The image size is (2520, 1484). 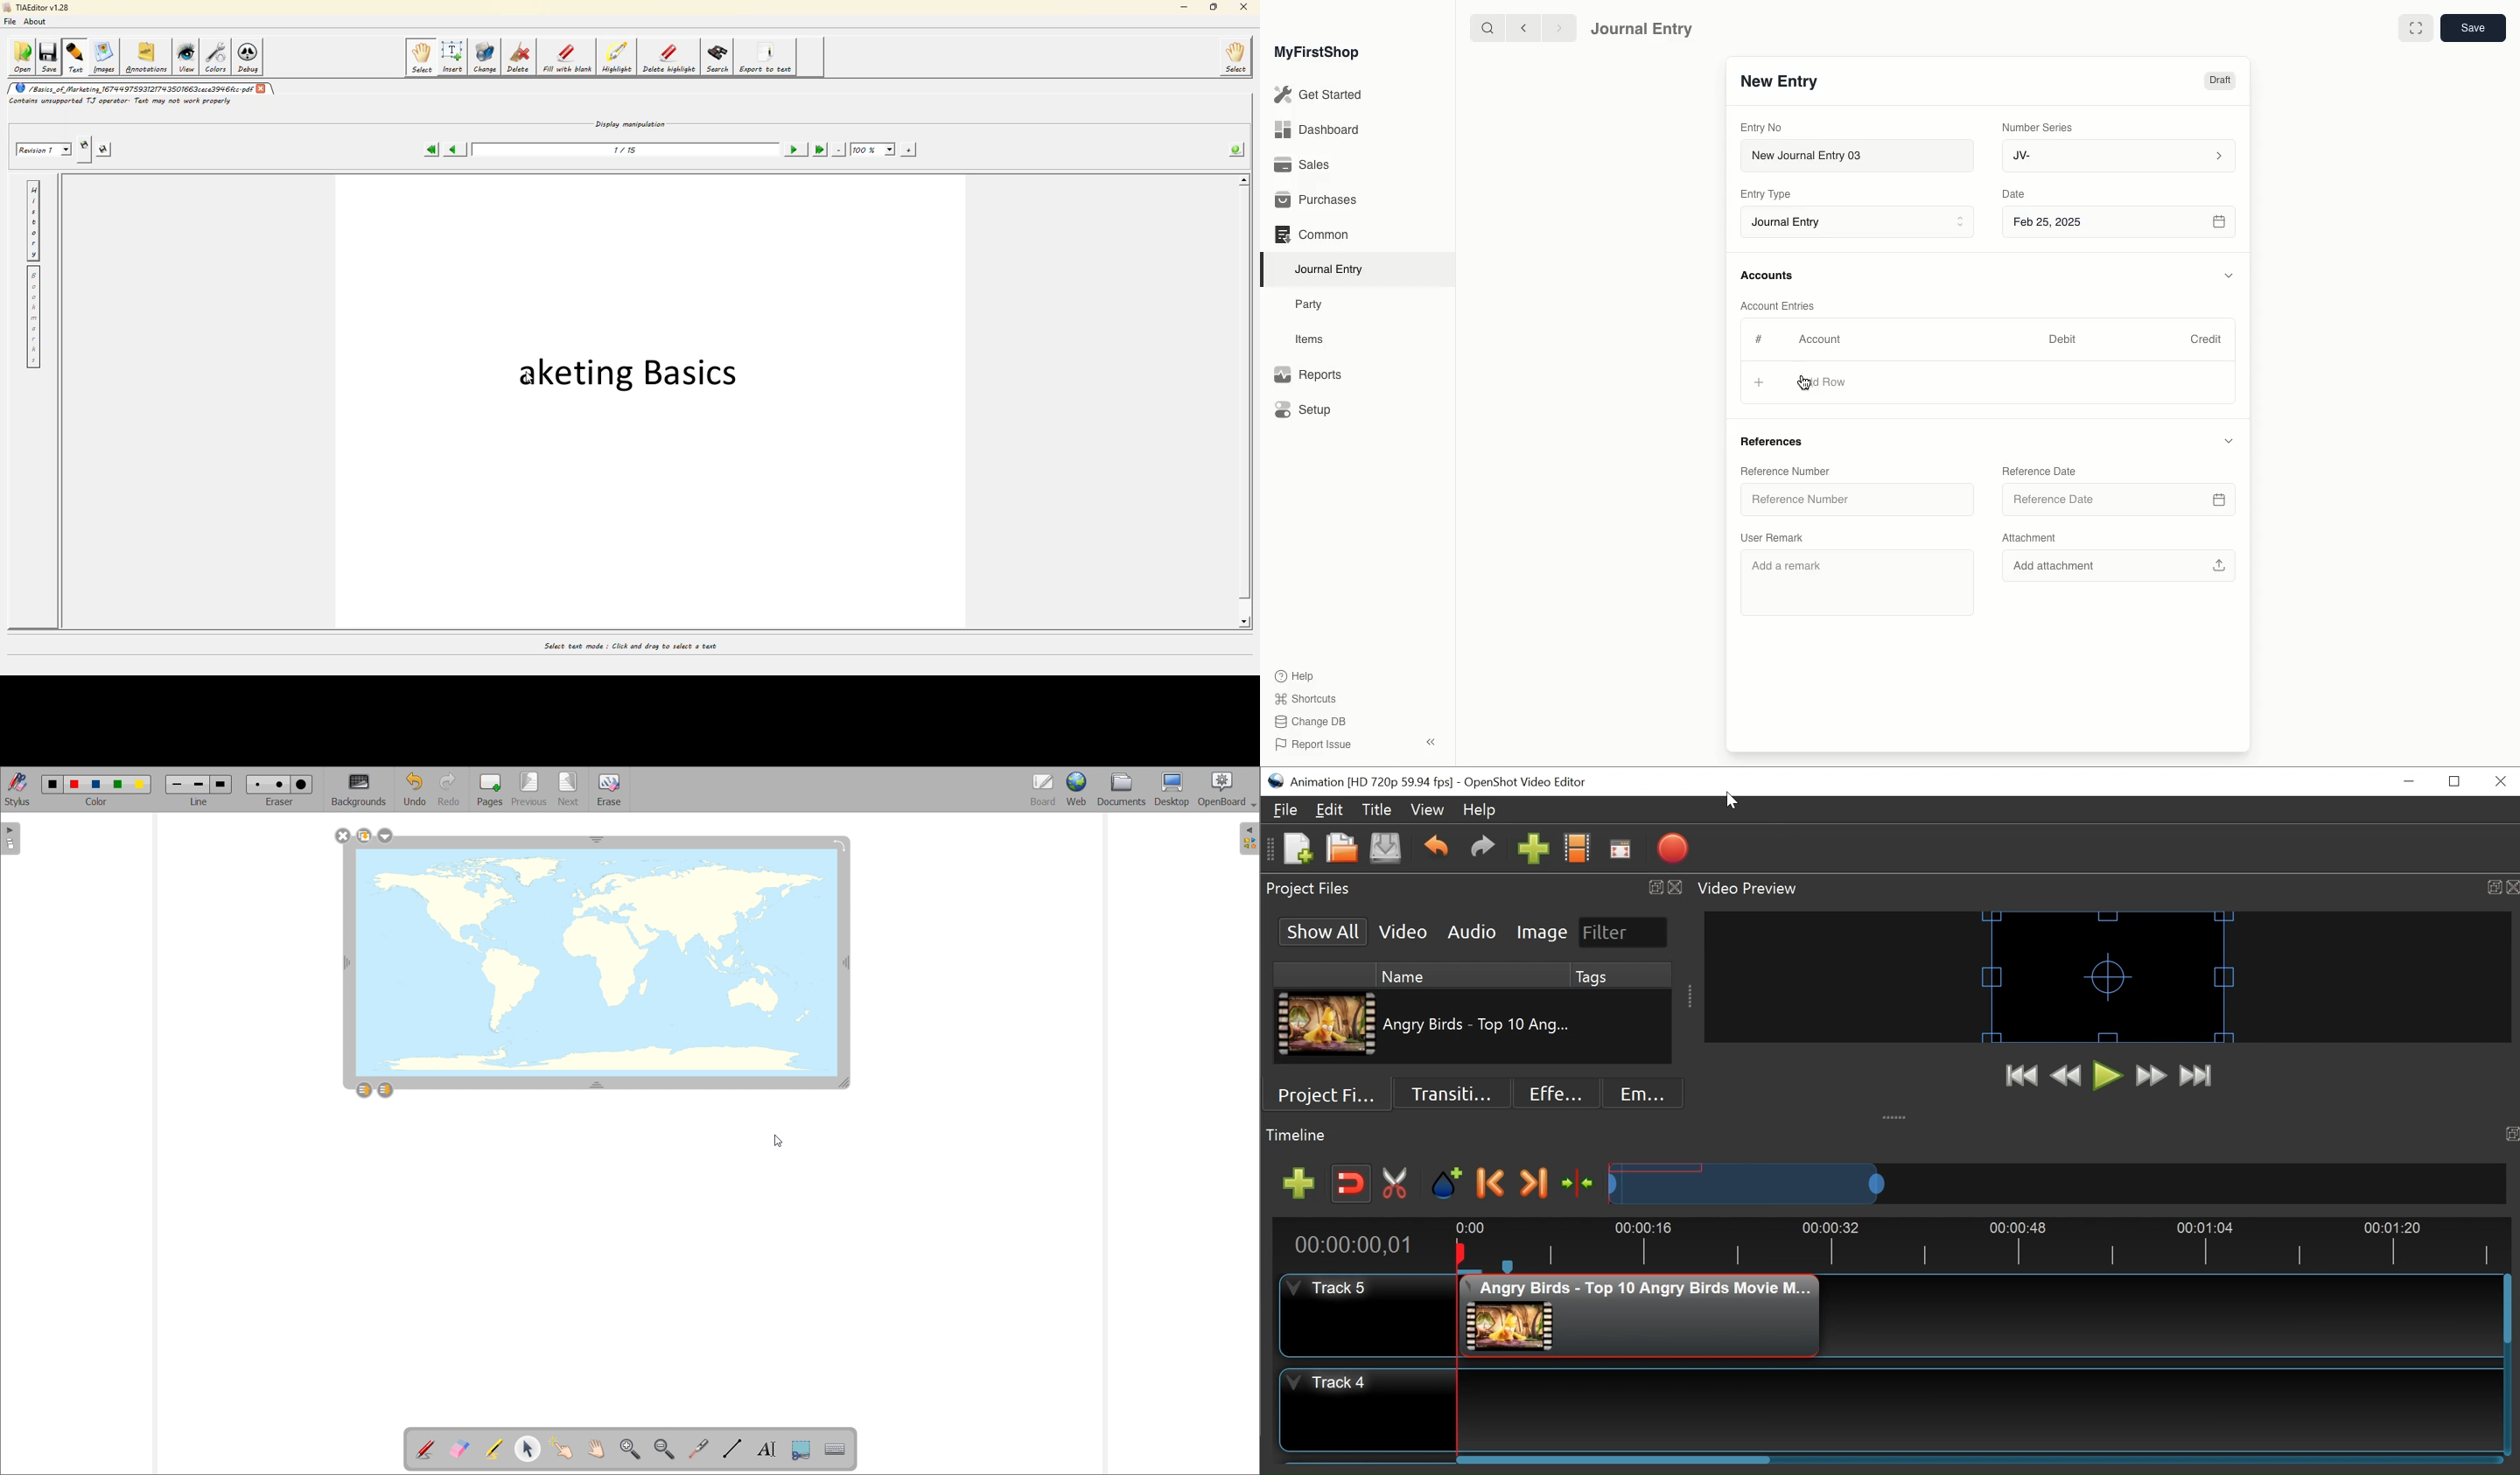 I want to click on Fast Forward, so click(x=2151, y=1075).